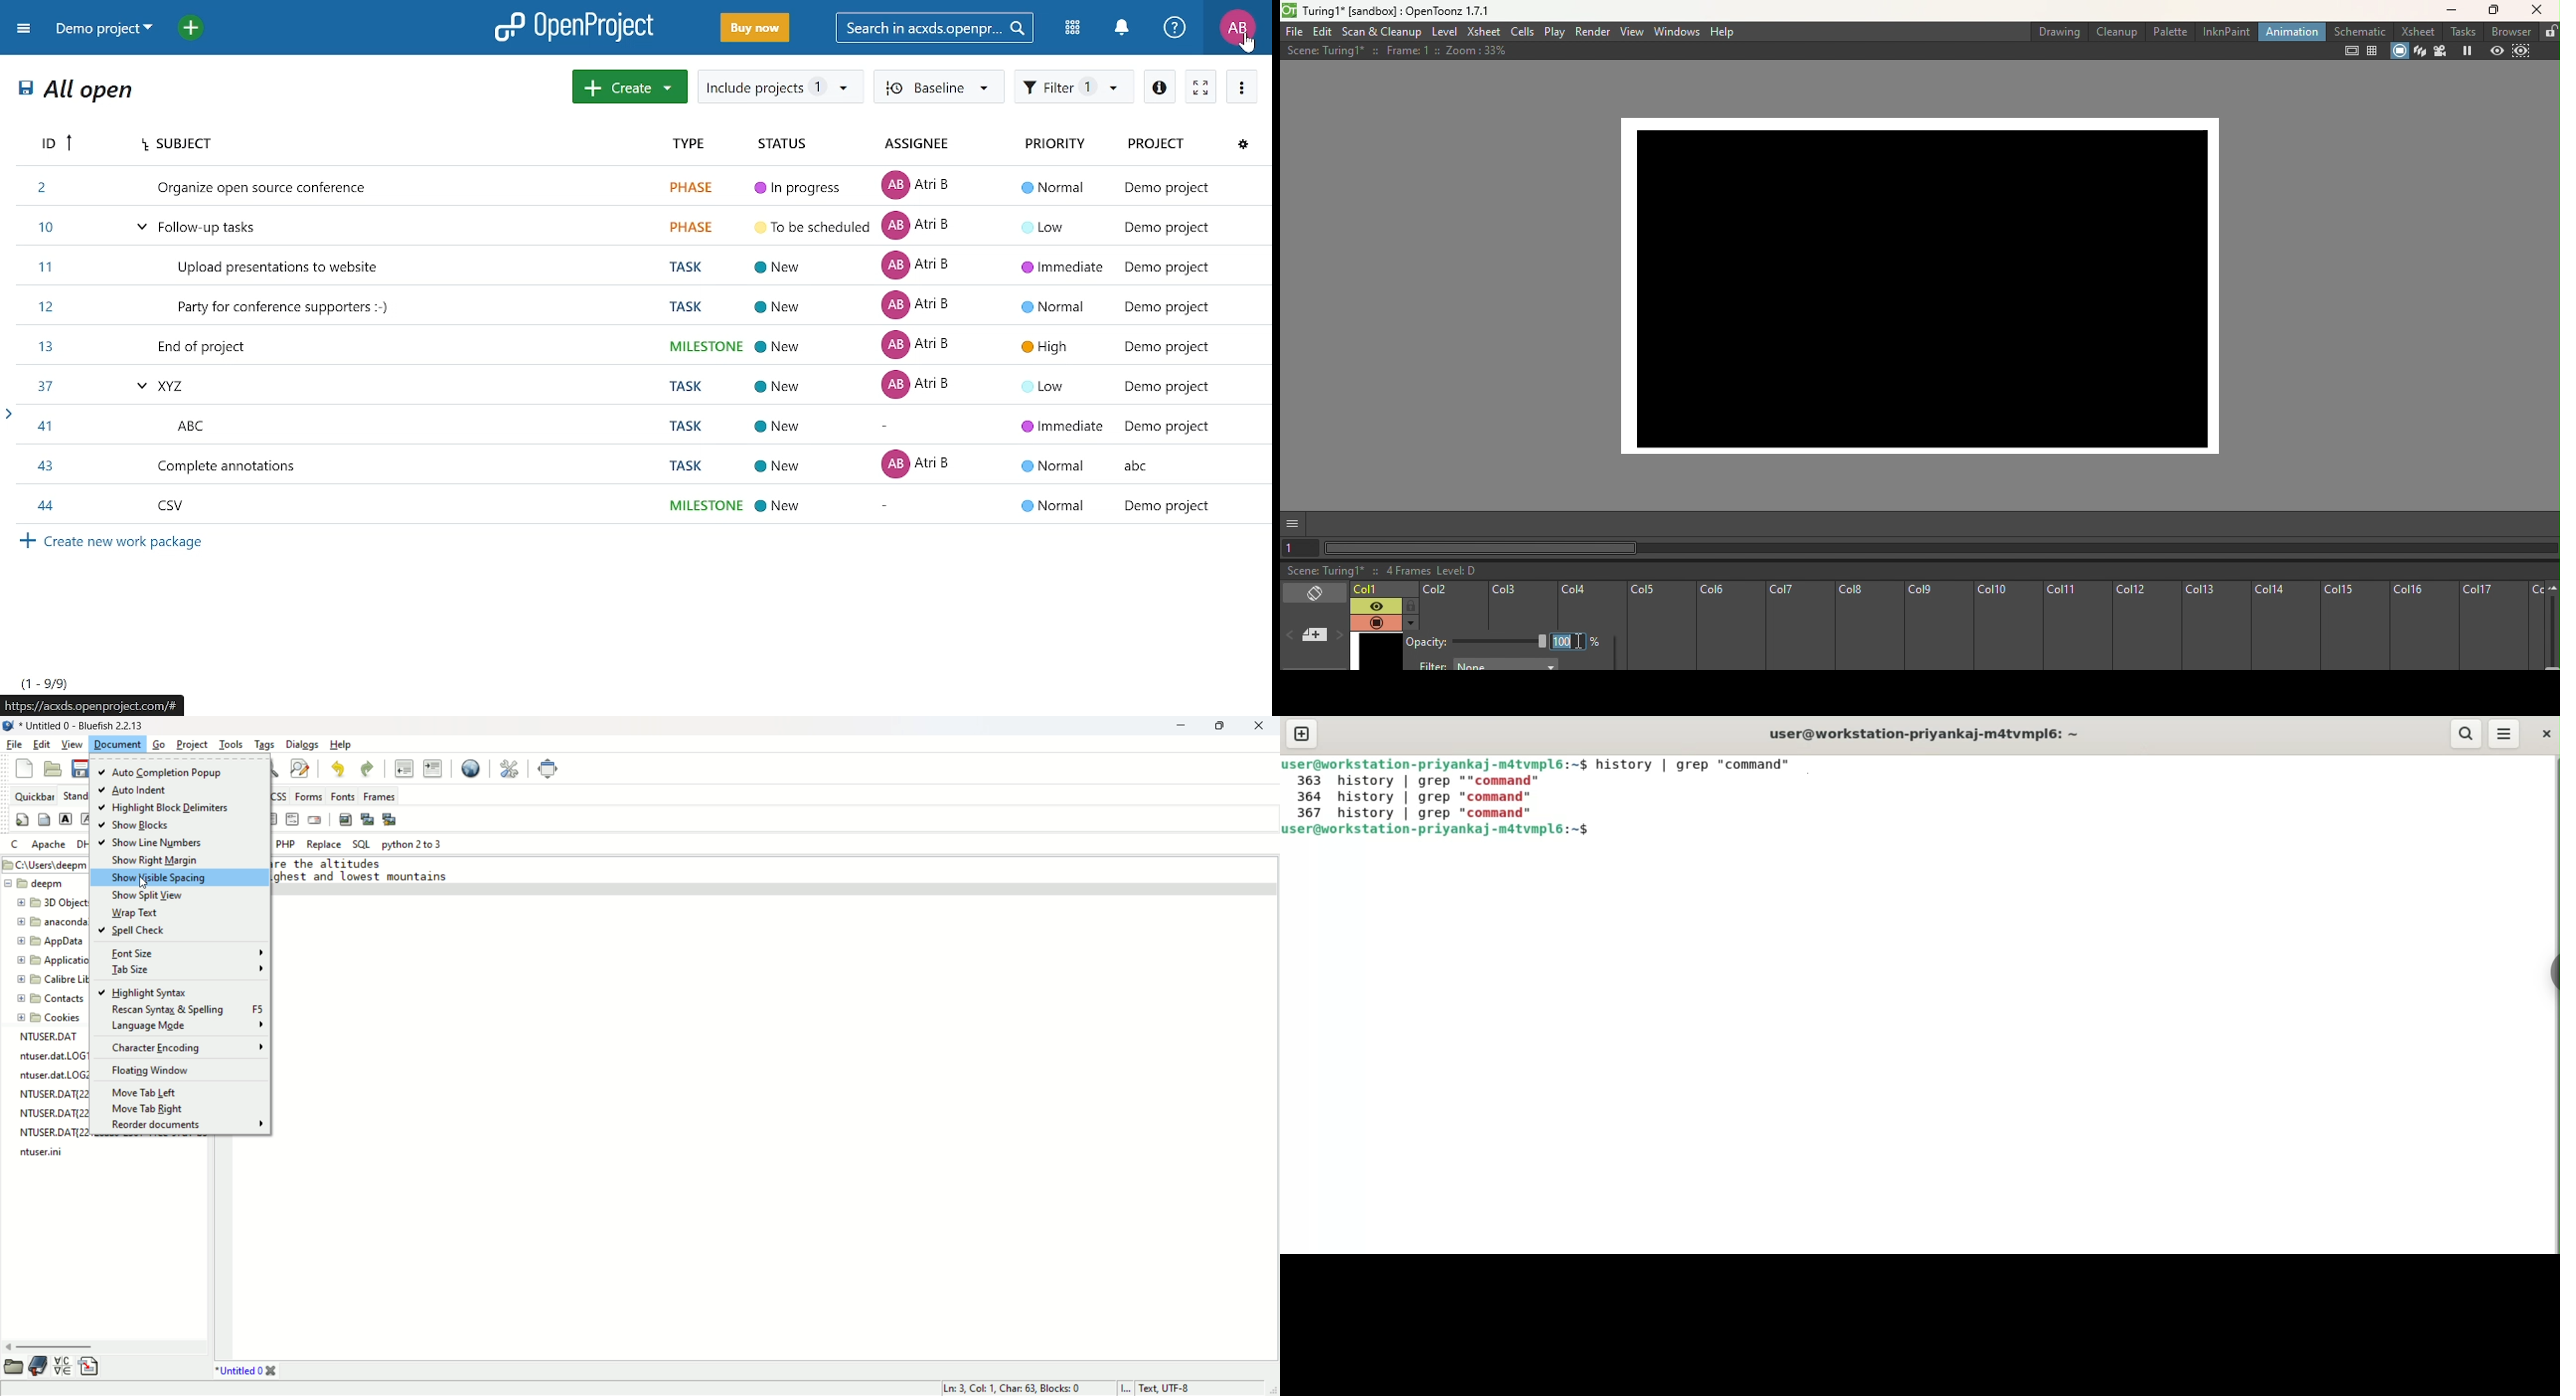 Image resolution: width=2576 pixels, height=1400 pixels. Describe the element at coordinates (142, 993) in the screenshot. I see `highlight syntax` at that location.